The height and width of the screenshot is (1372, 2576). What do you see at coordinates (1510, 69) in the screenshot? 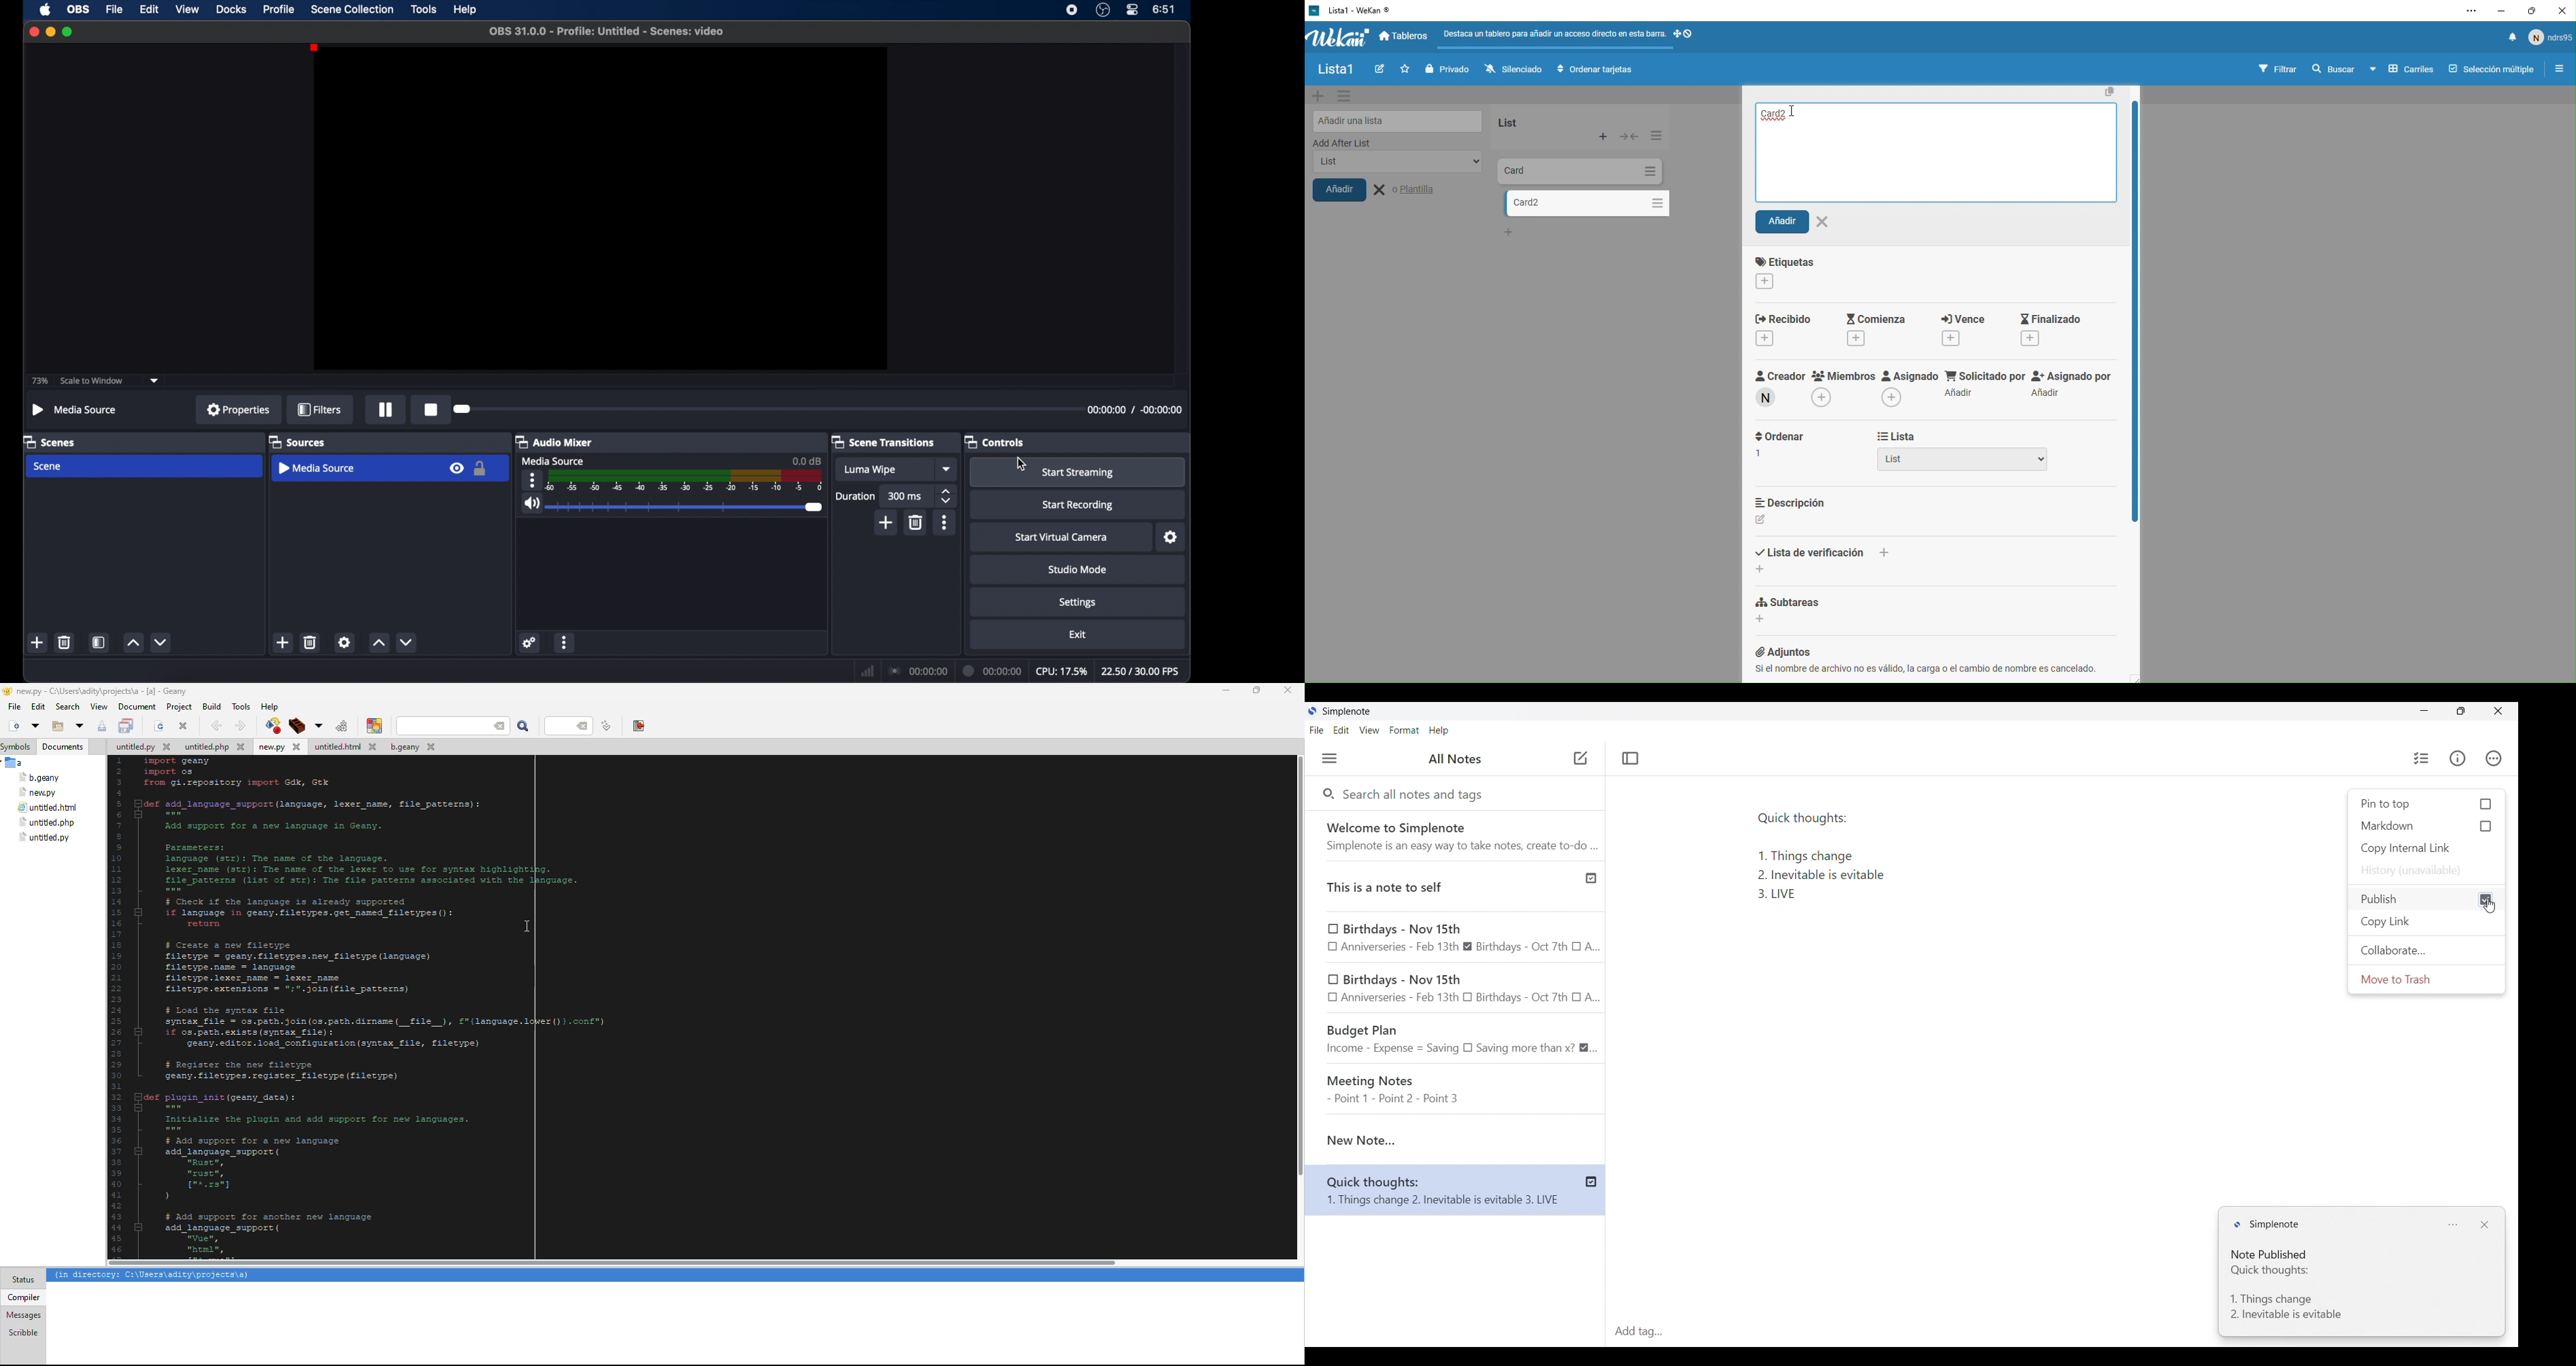
I see `silenciado` at bounding box center [1510, 69].